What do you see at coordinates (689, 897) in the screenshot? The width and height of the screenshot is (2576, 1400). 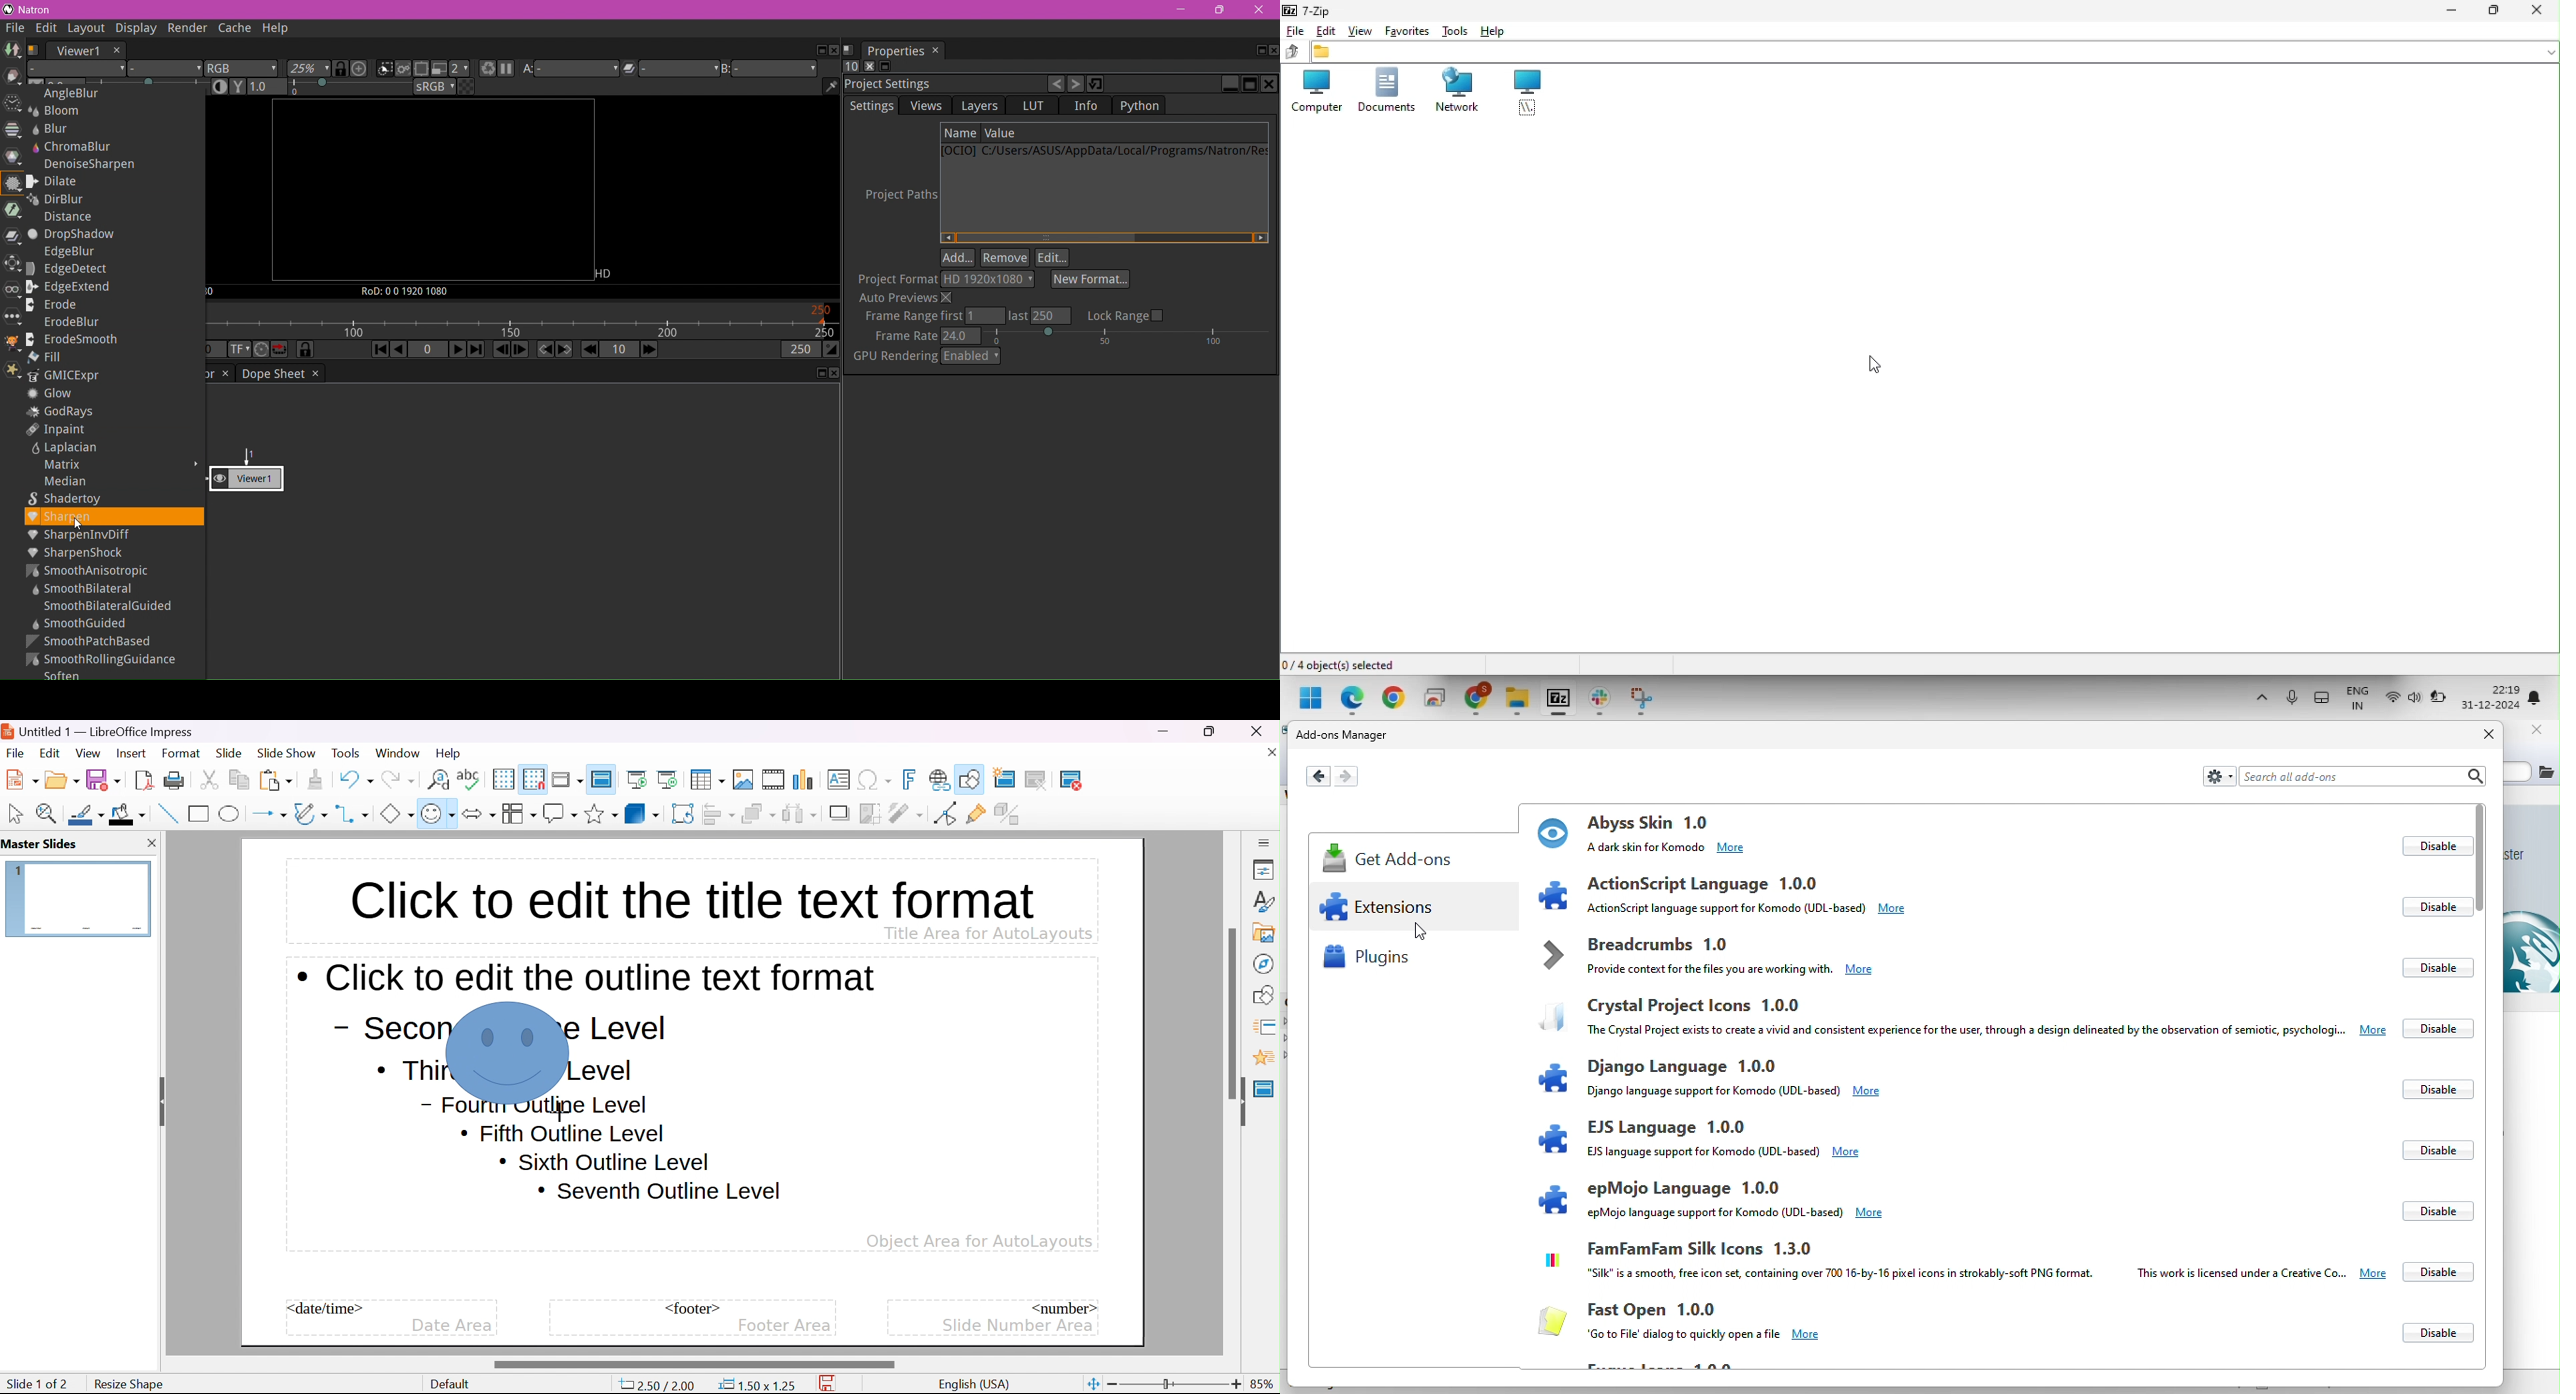 I see `click to edit the title text format` at bounding box center [689, 897].